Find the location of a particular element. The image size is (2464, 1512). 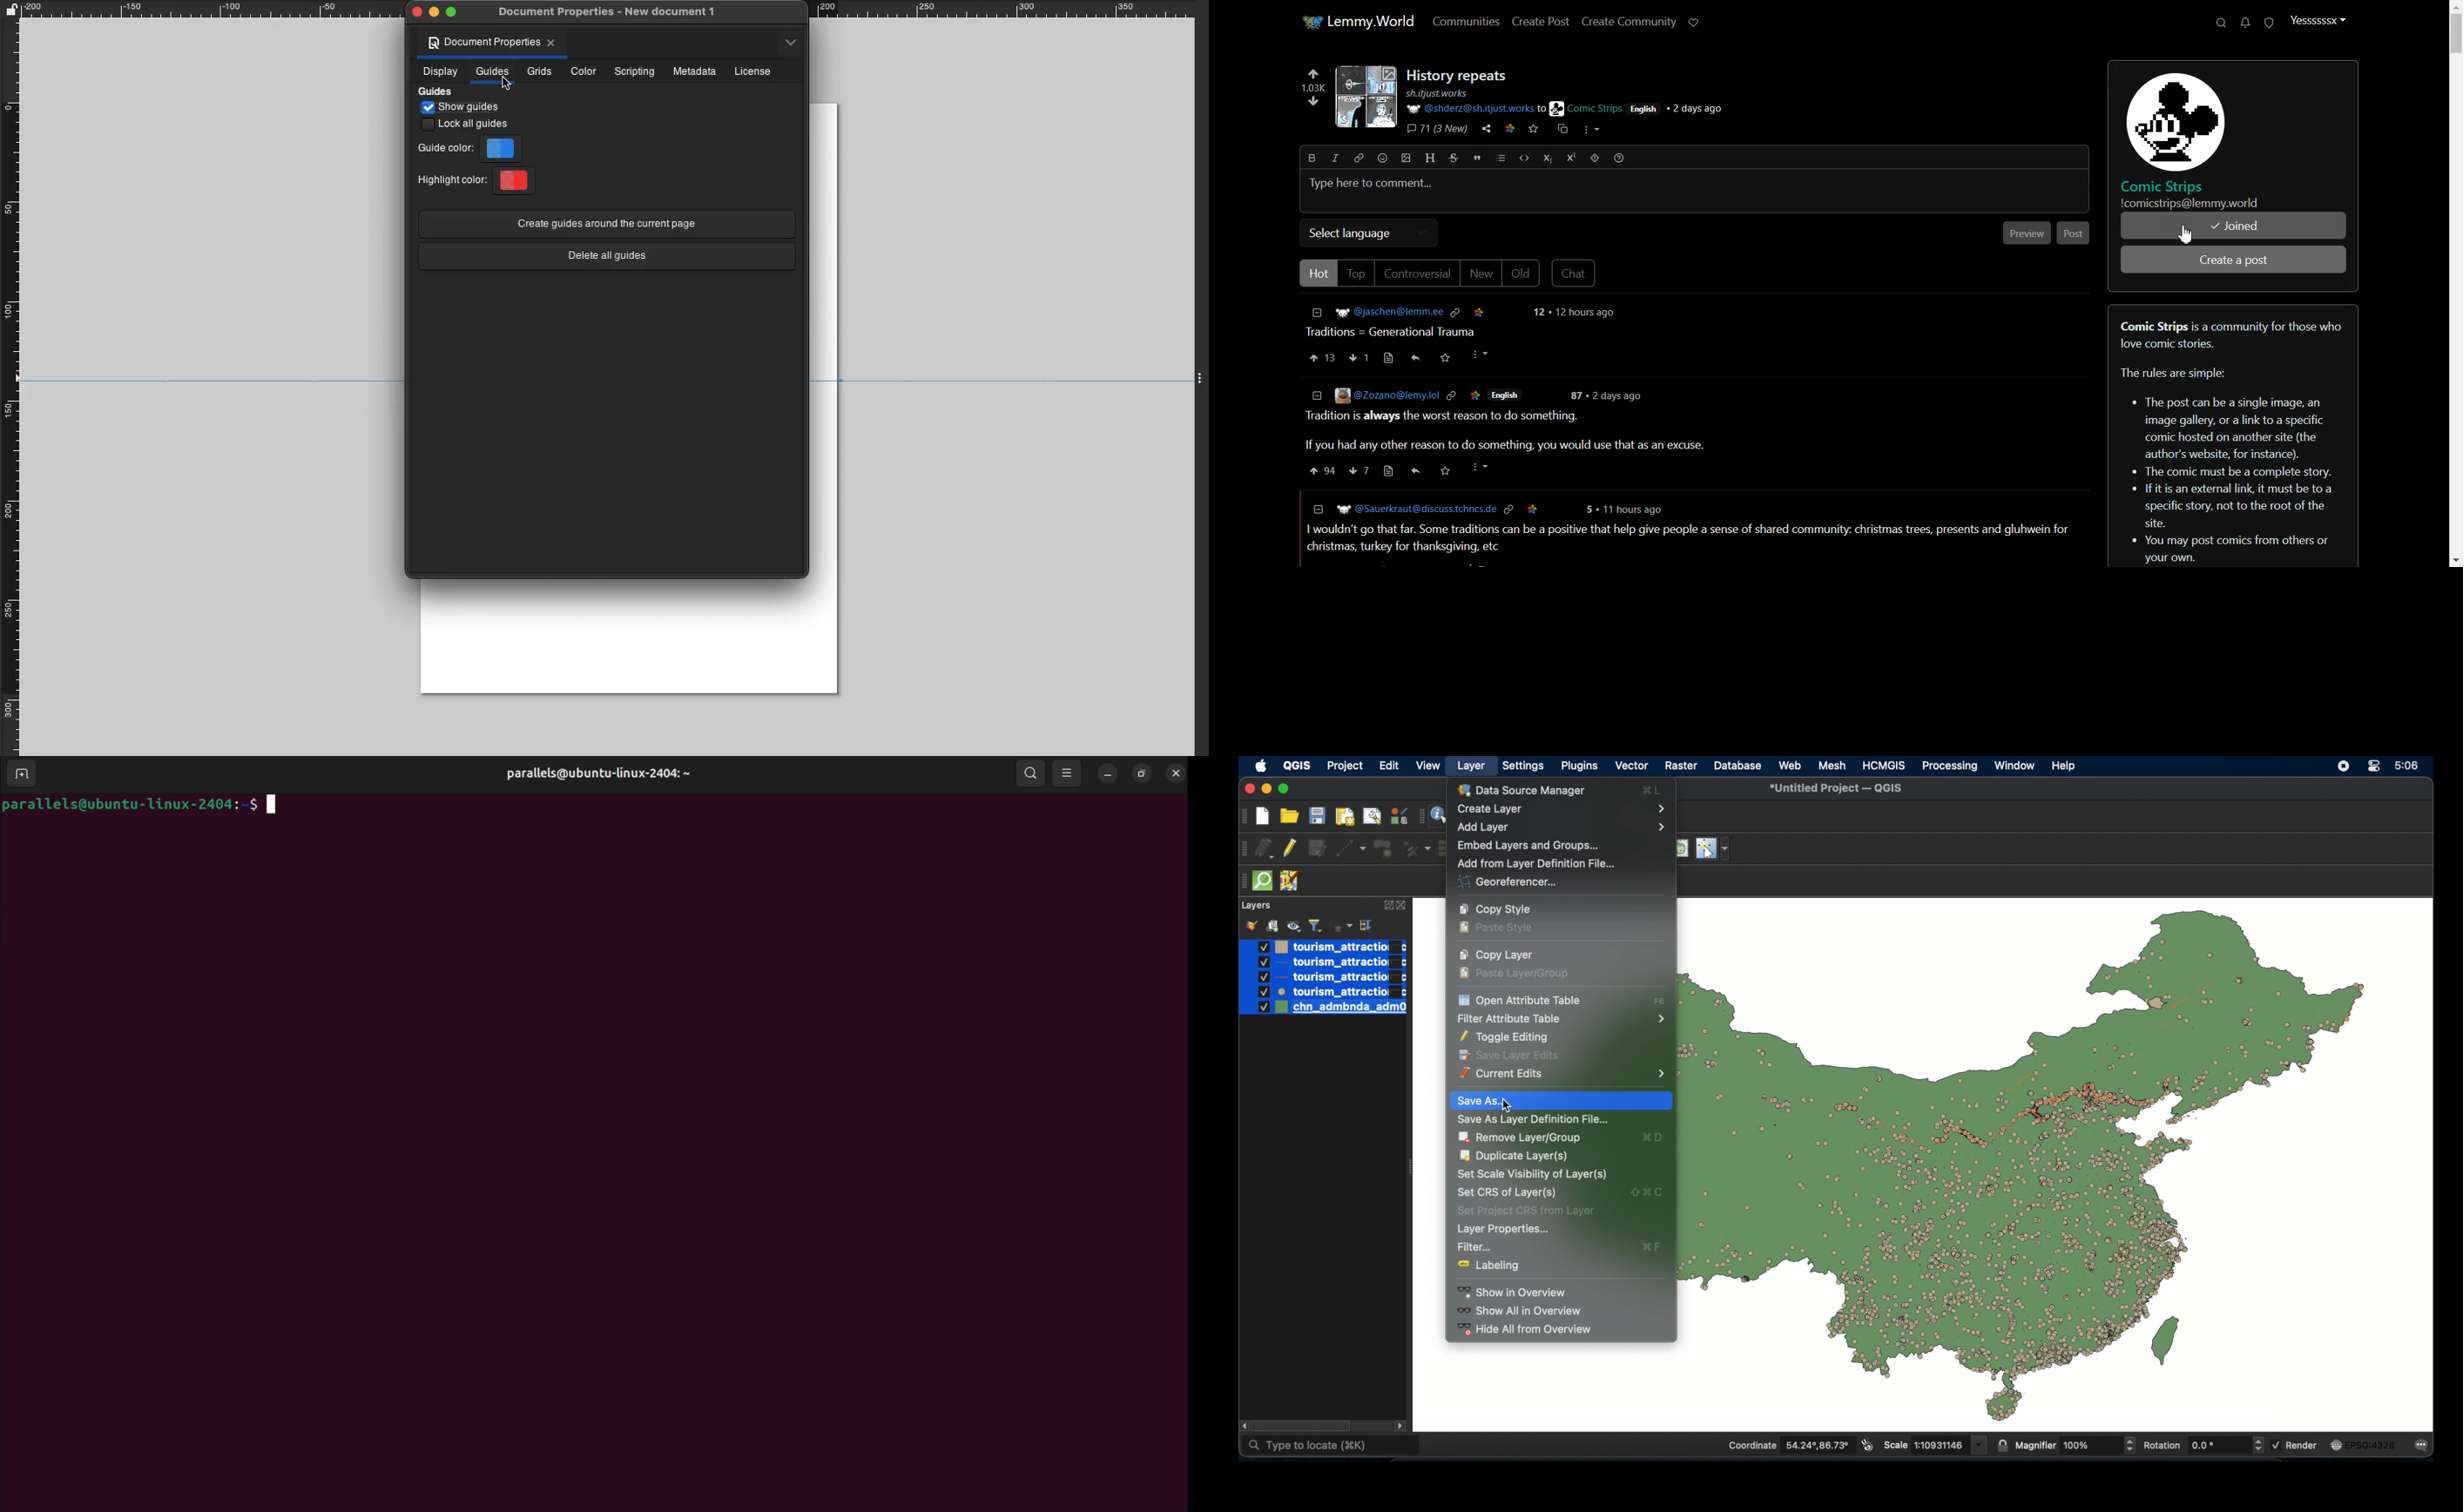

Strike through is located at coordinates (1454, 157).